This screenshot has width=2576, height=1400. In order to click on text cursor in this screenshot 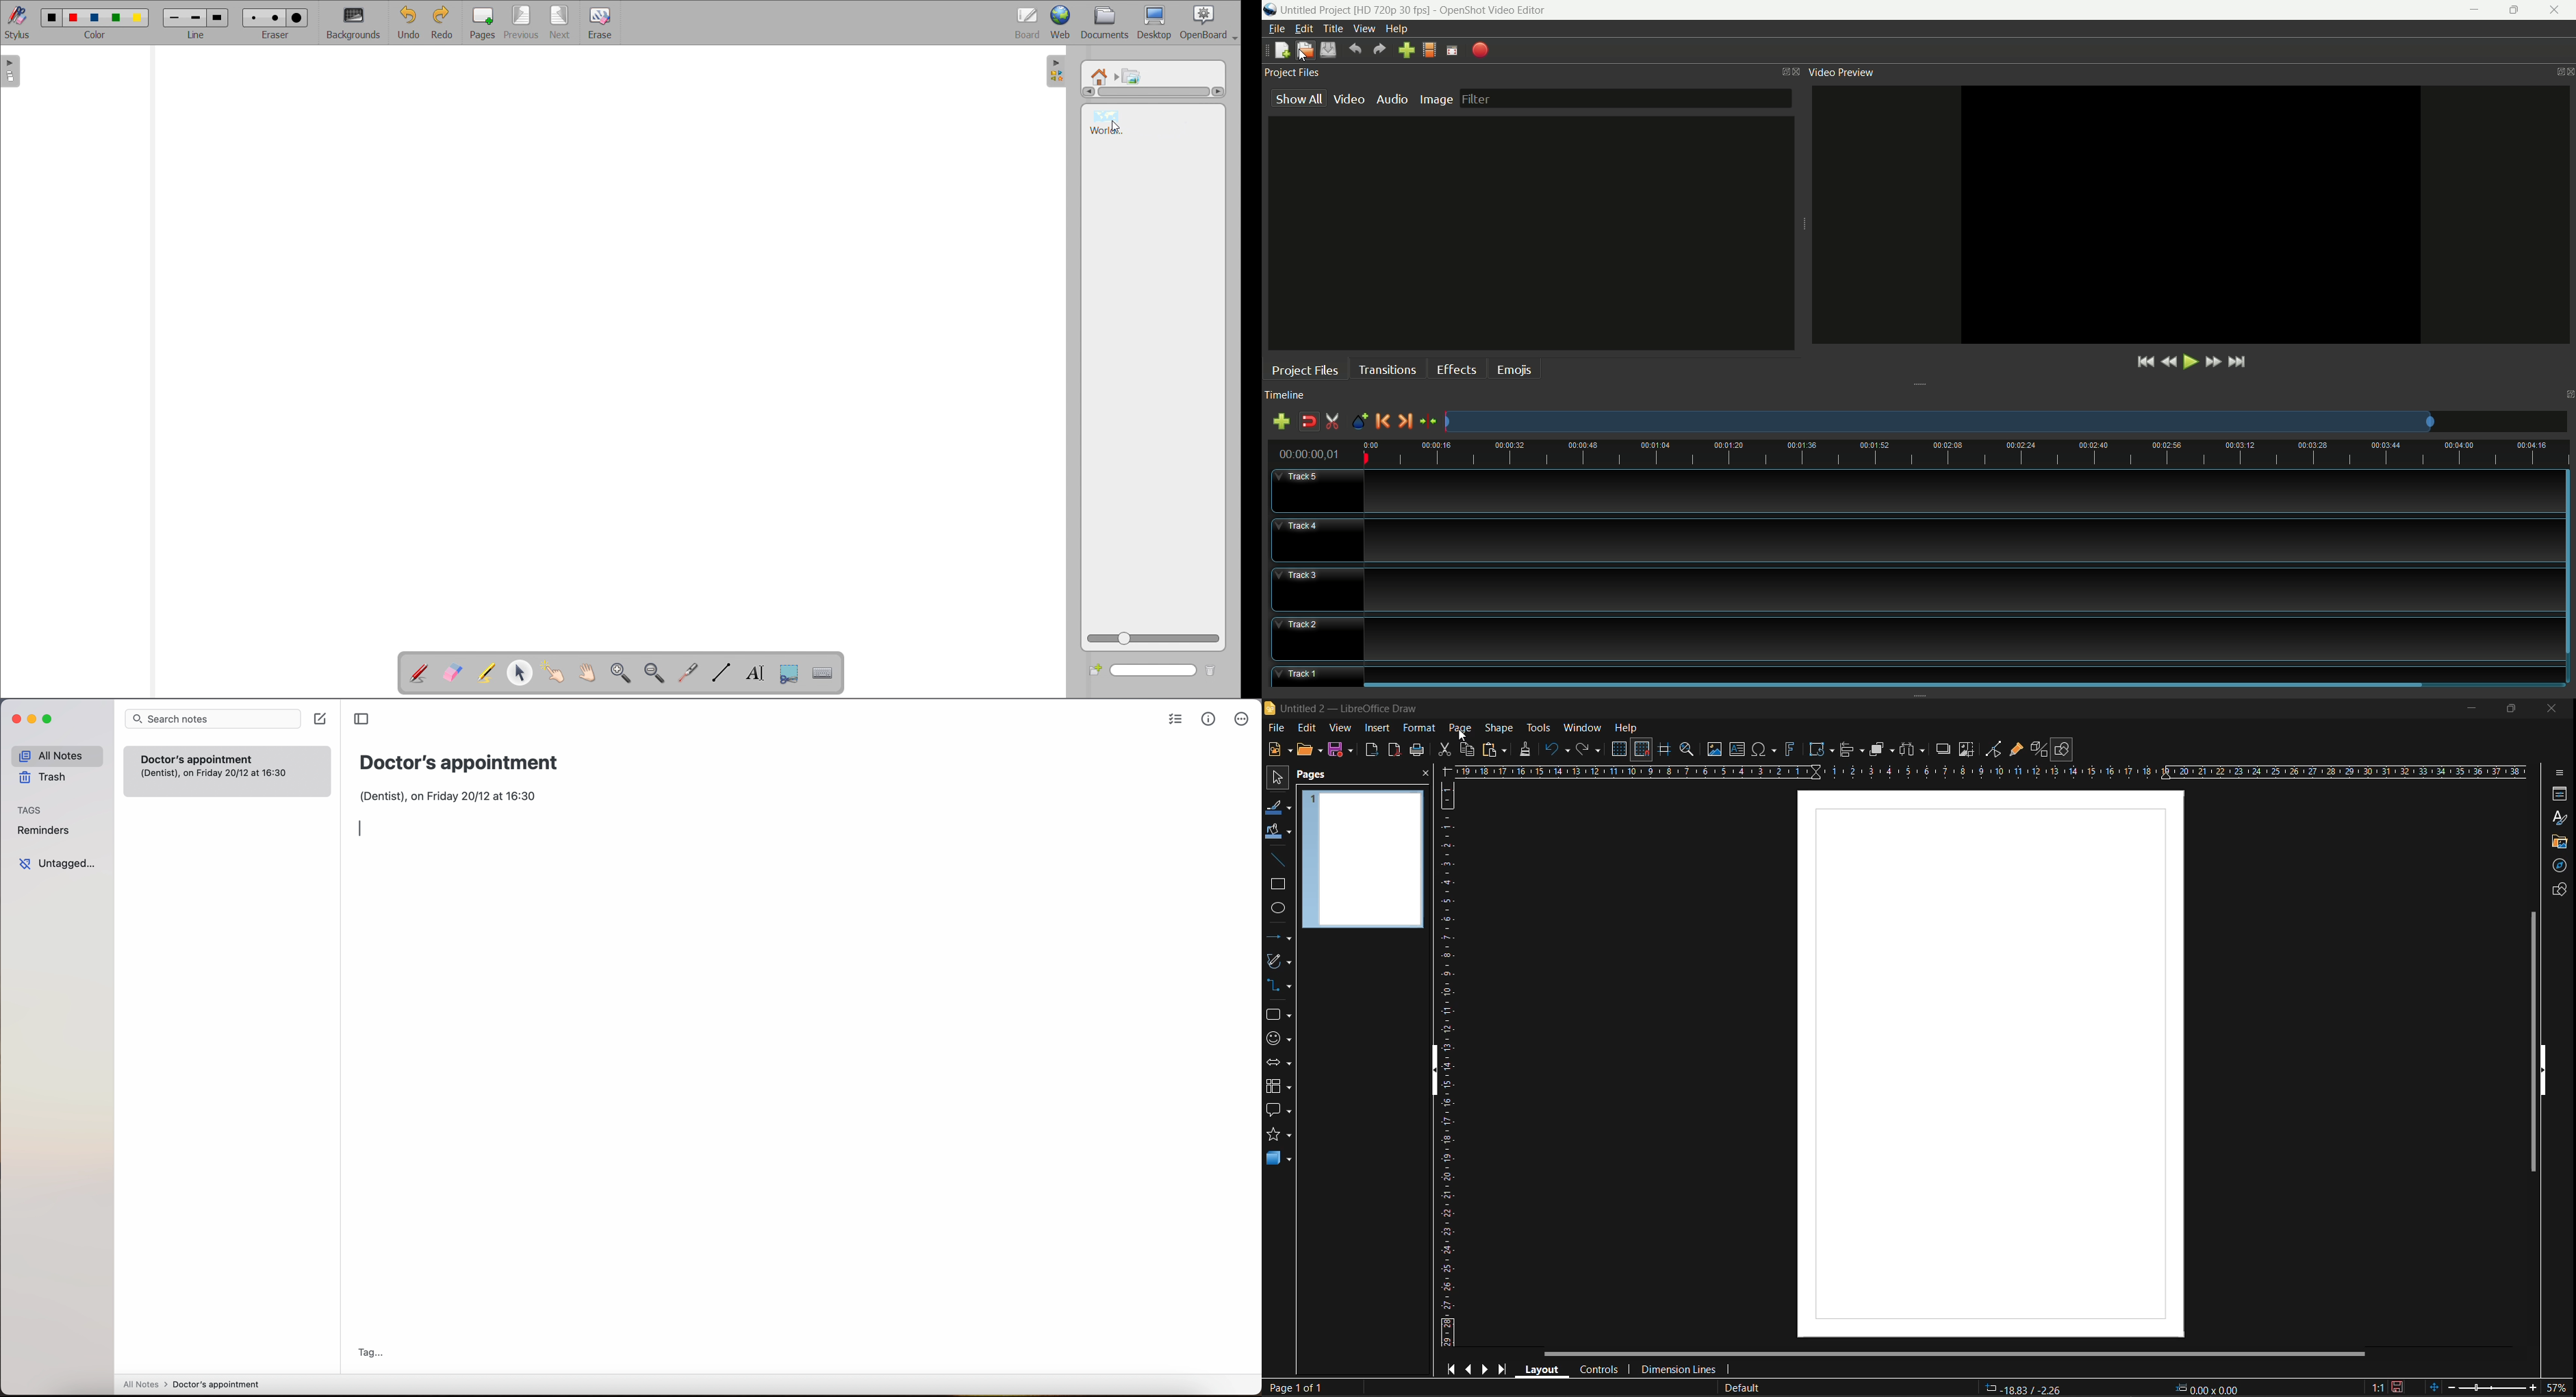, I will do `click(363, 828)`.